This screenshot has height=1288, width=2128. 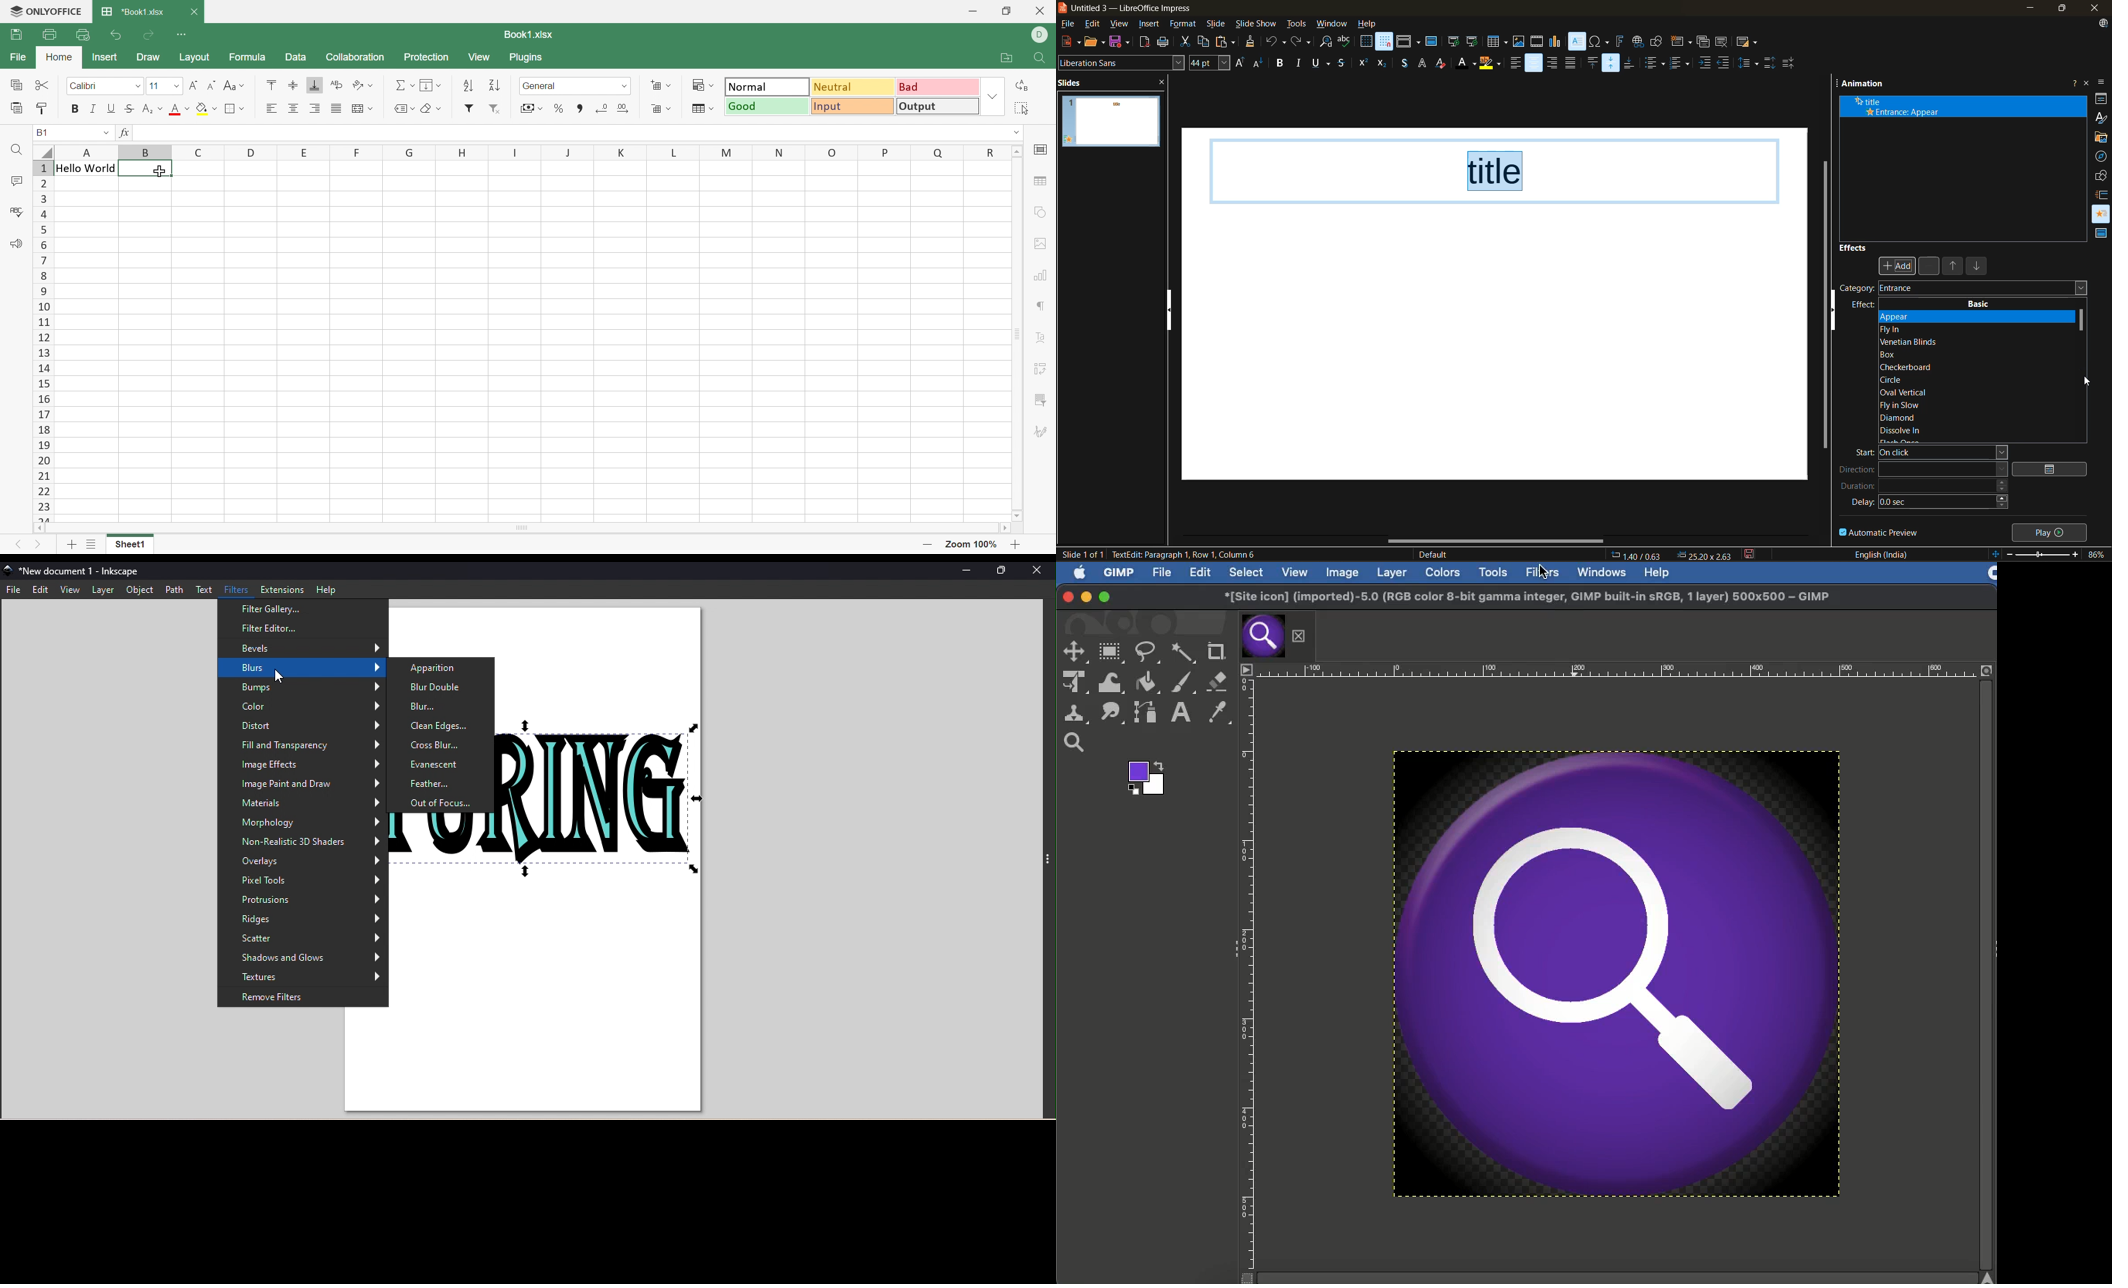 What do you see at coordinates (1454, 42) in the screenshot?
I see `start from first slide` at bounding box center [1454, 42].